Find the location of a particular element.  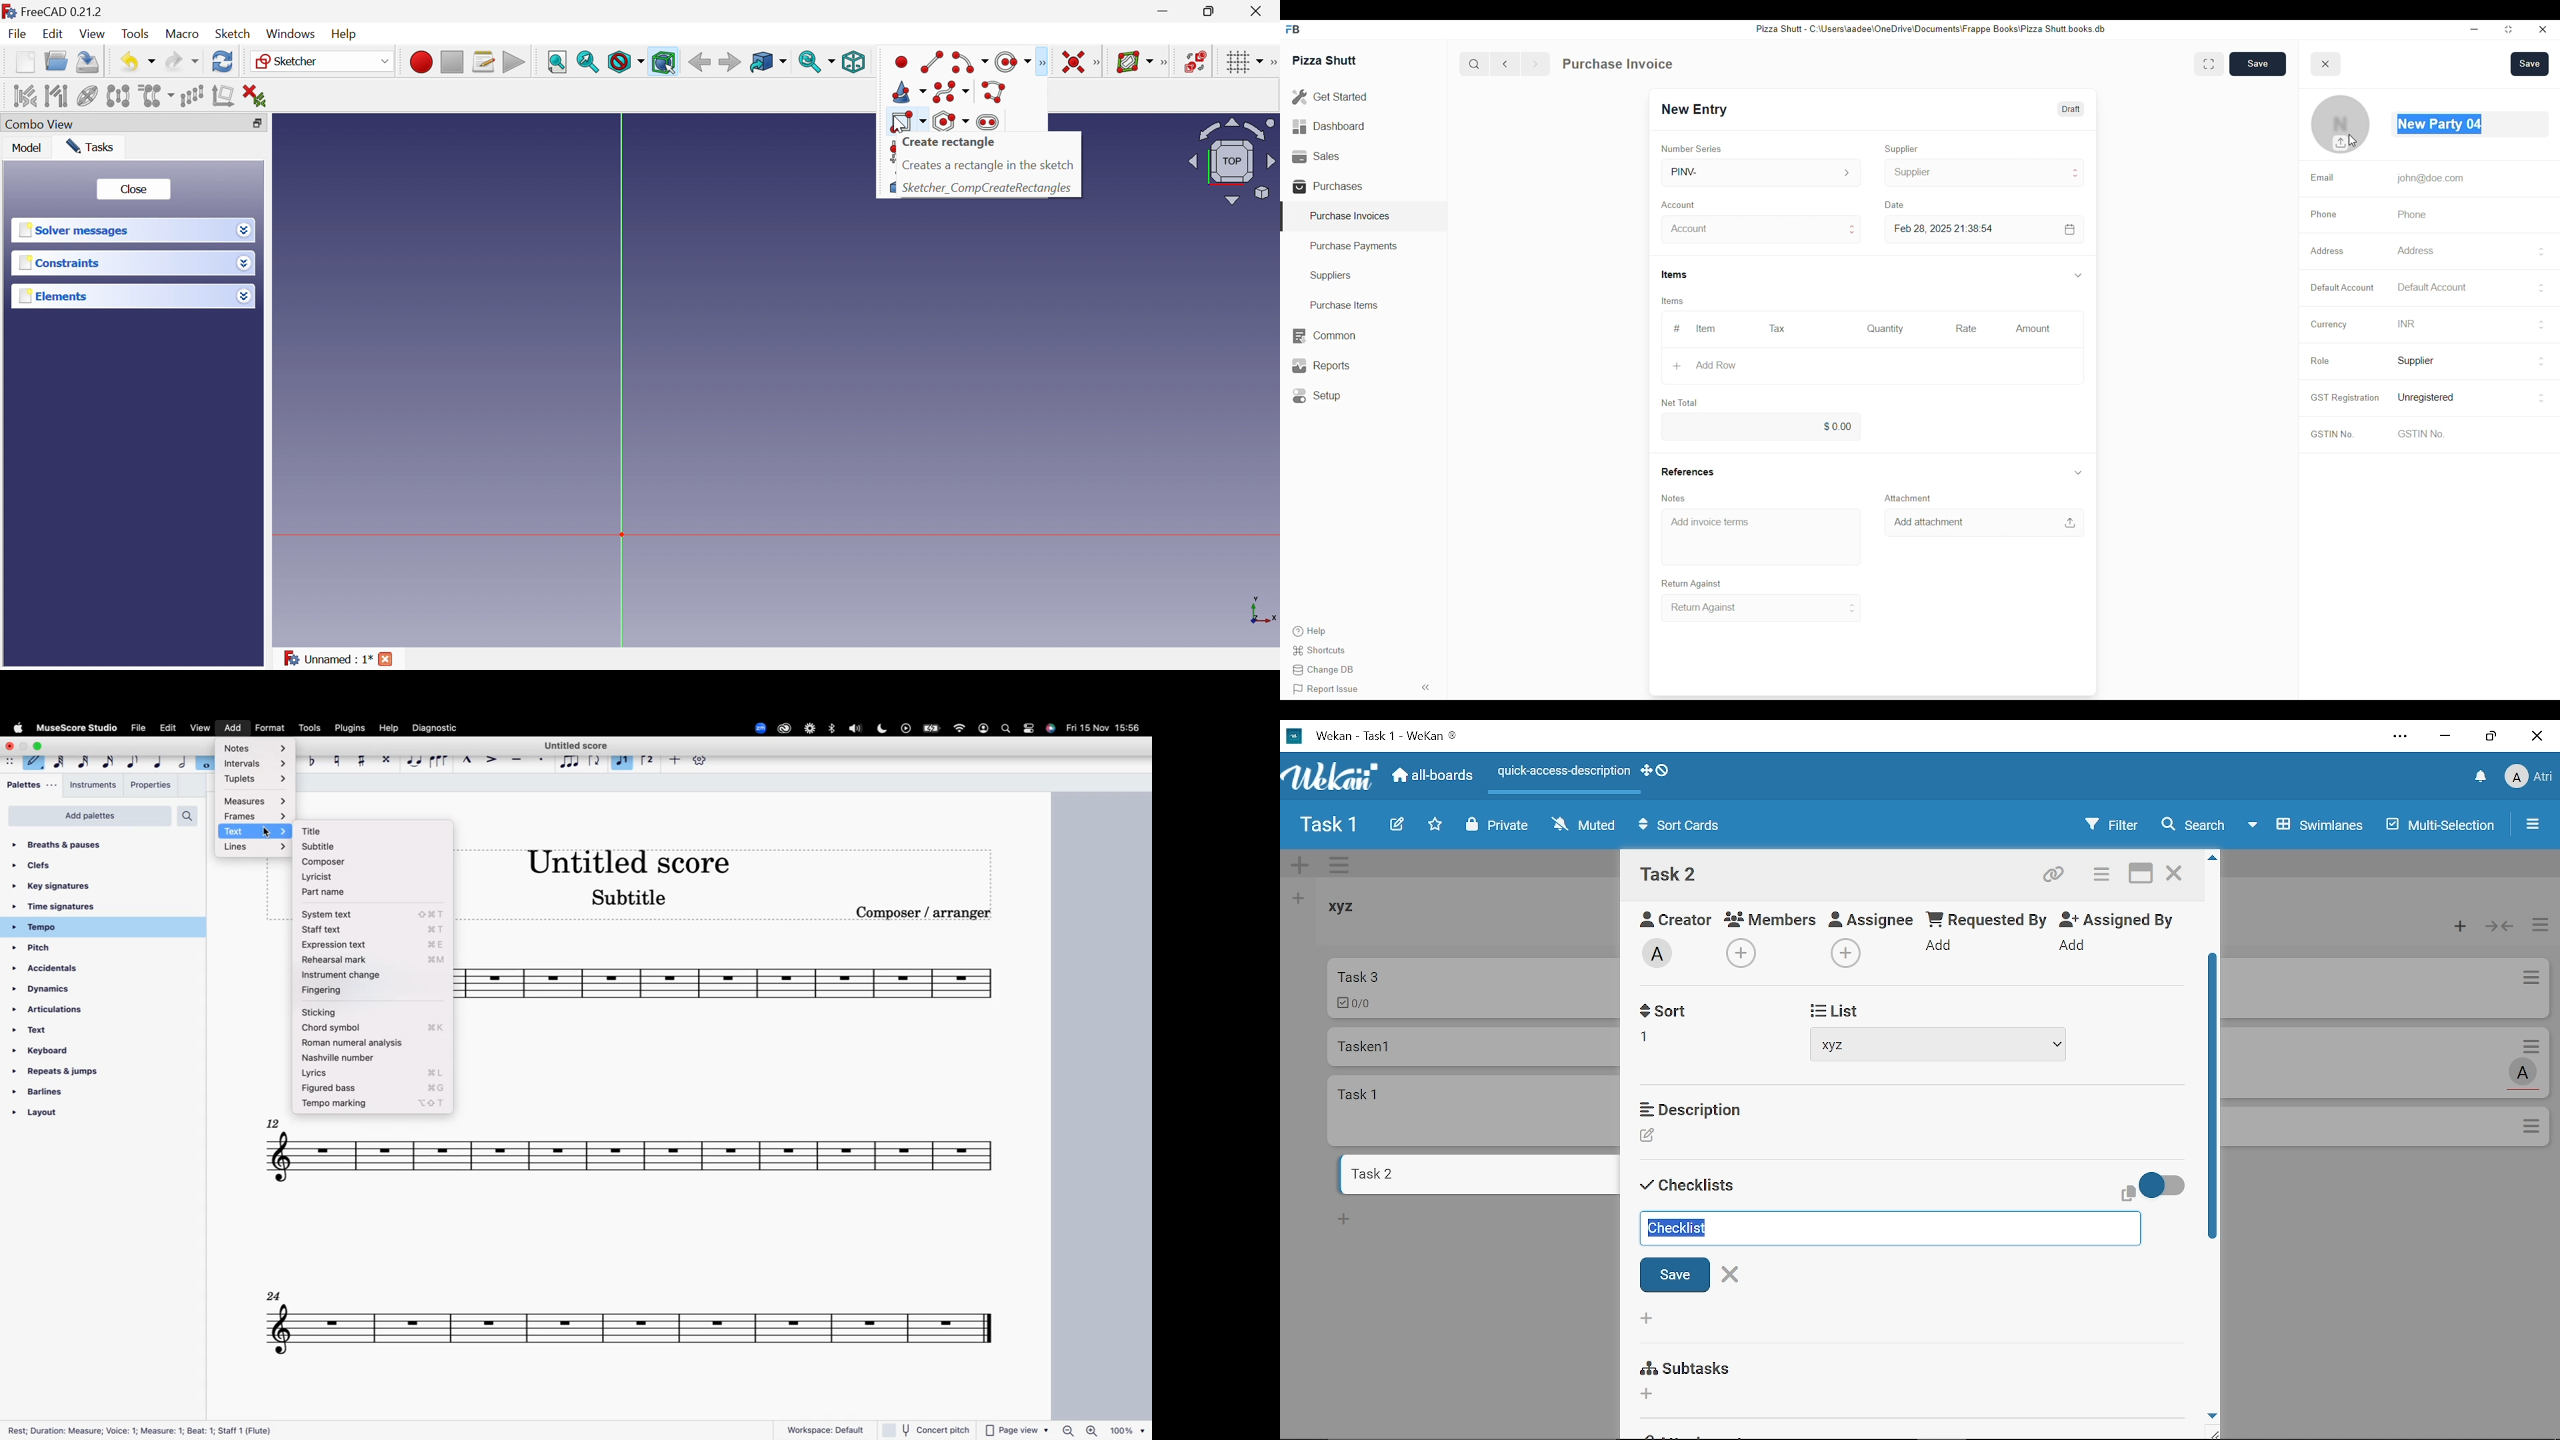

Select associated constraints is located at coordinates (25, 95).